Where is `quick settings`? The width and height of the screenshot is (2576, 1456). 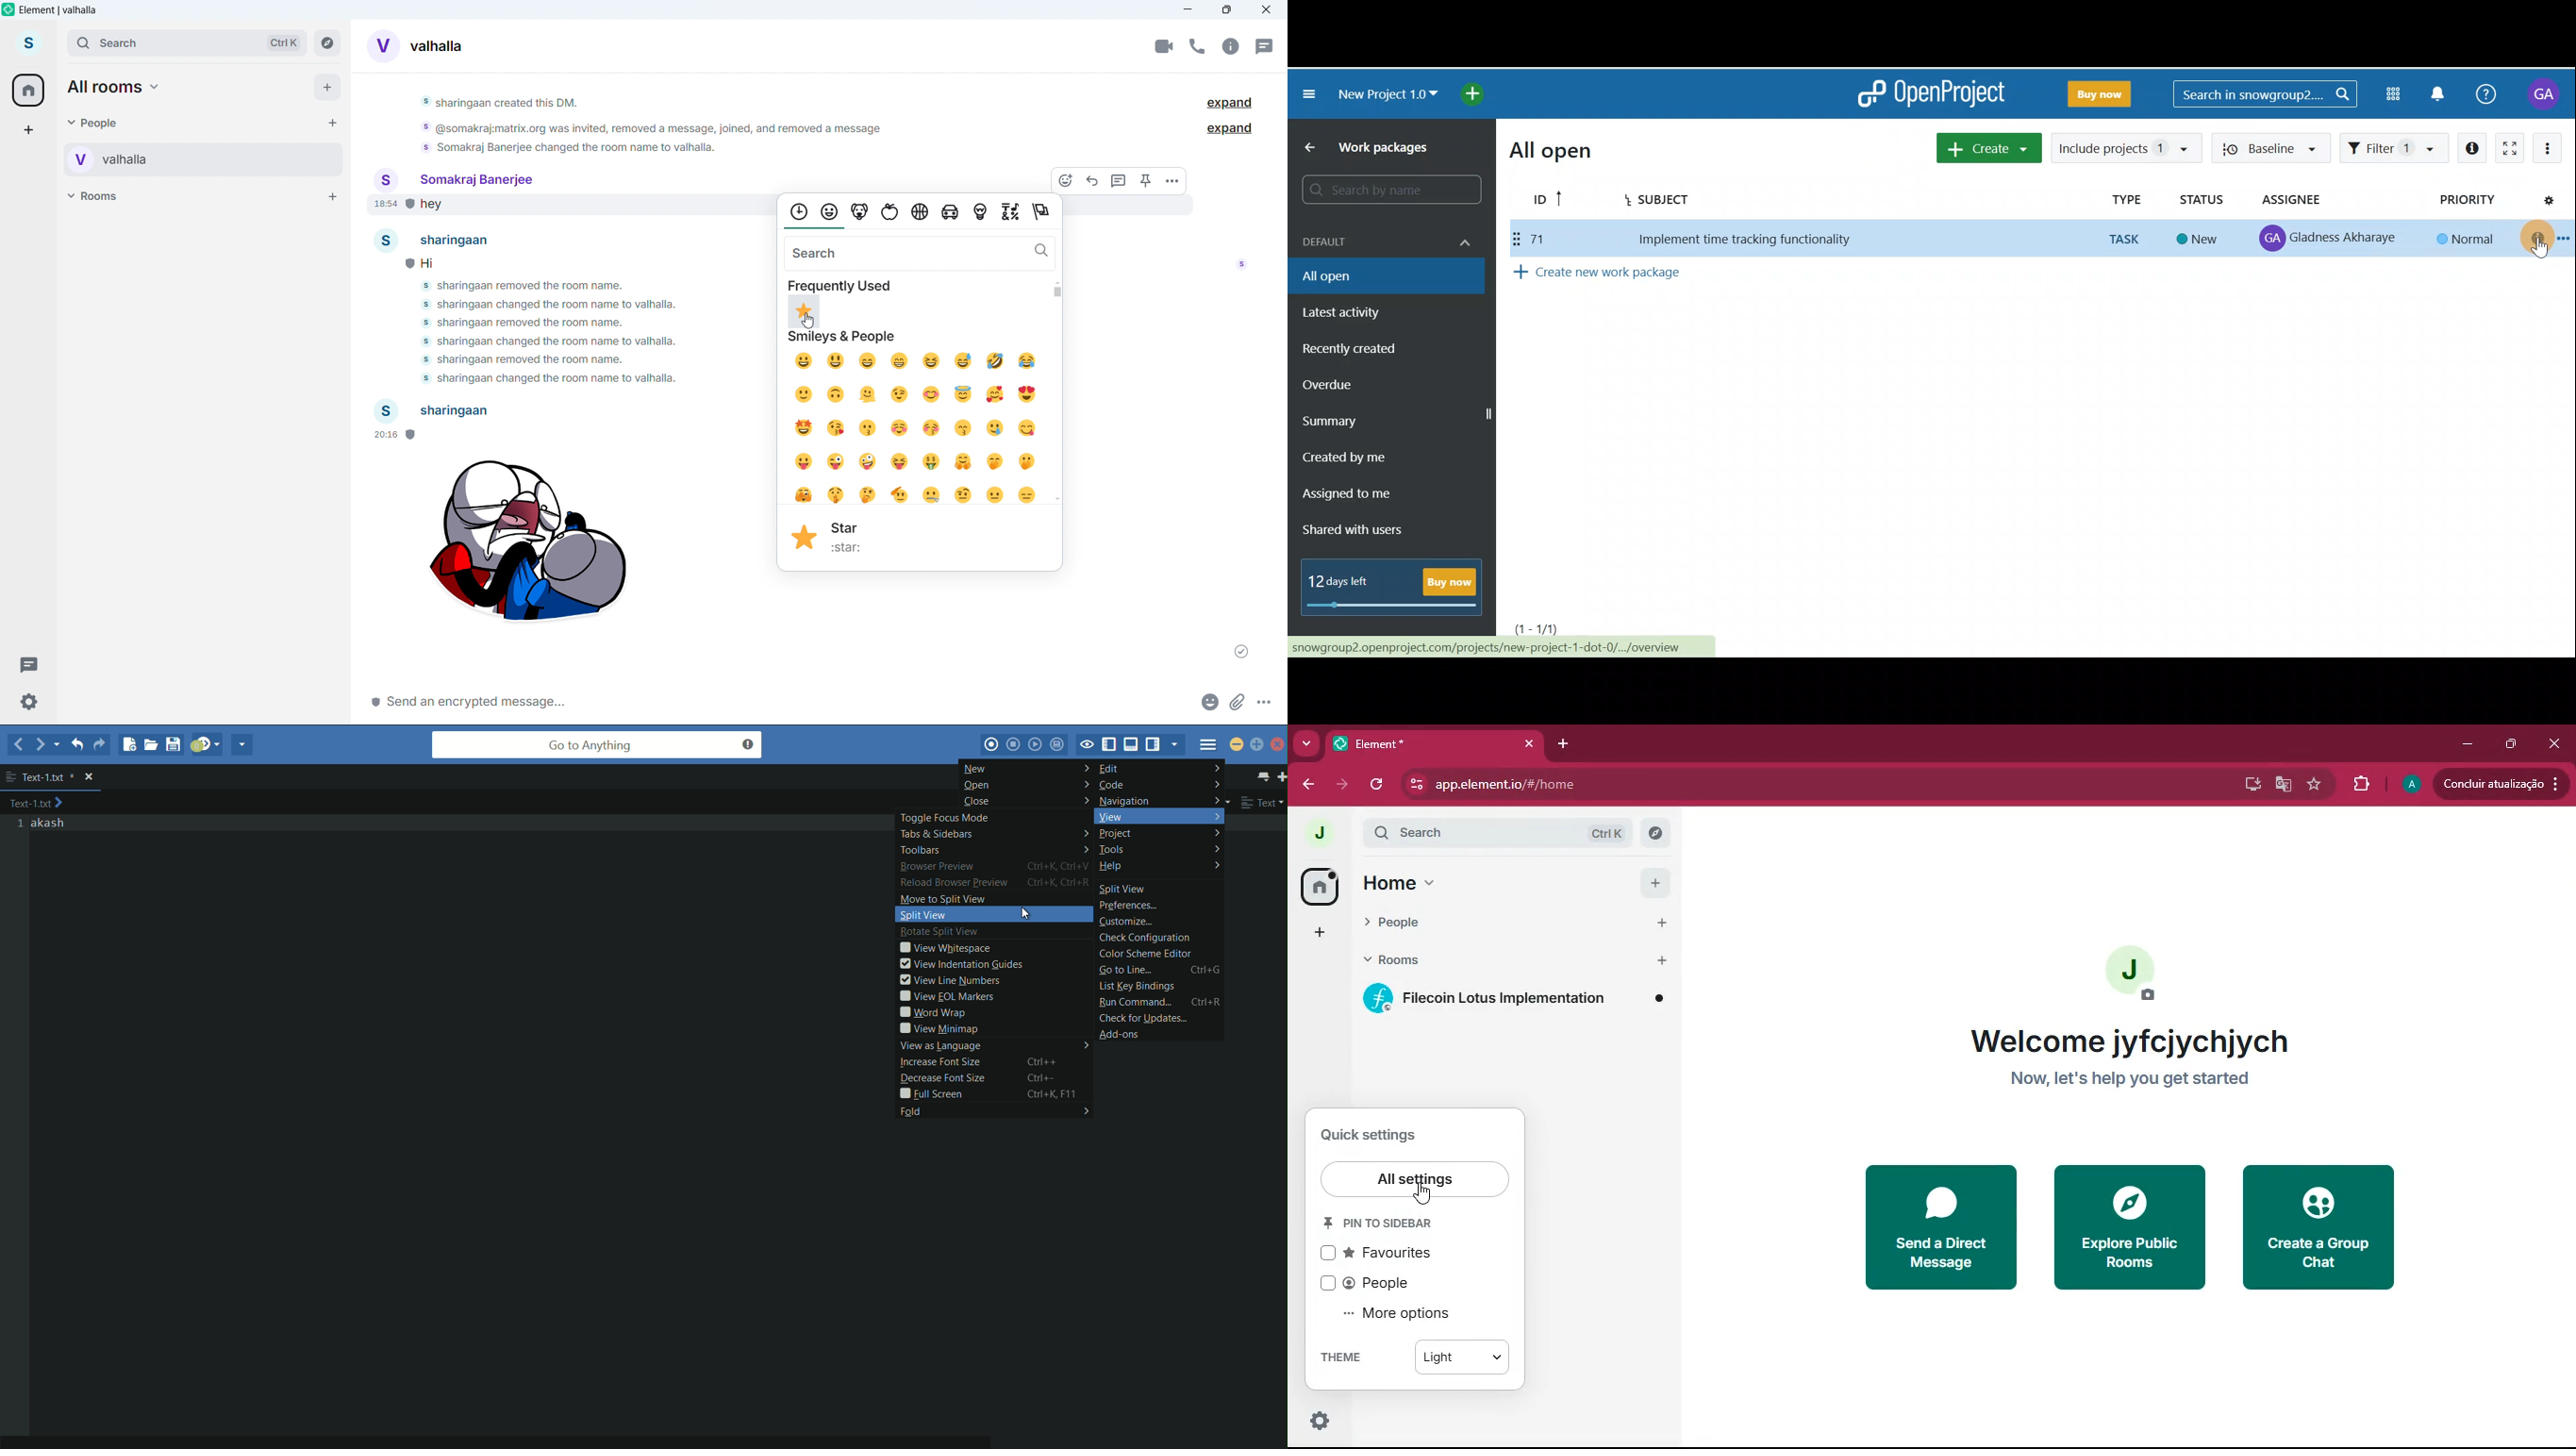
quick settings is located at coordinates (1378, 1136).